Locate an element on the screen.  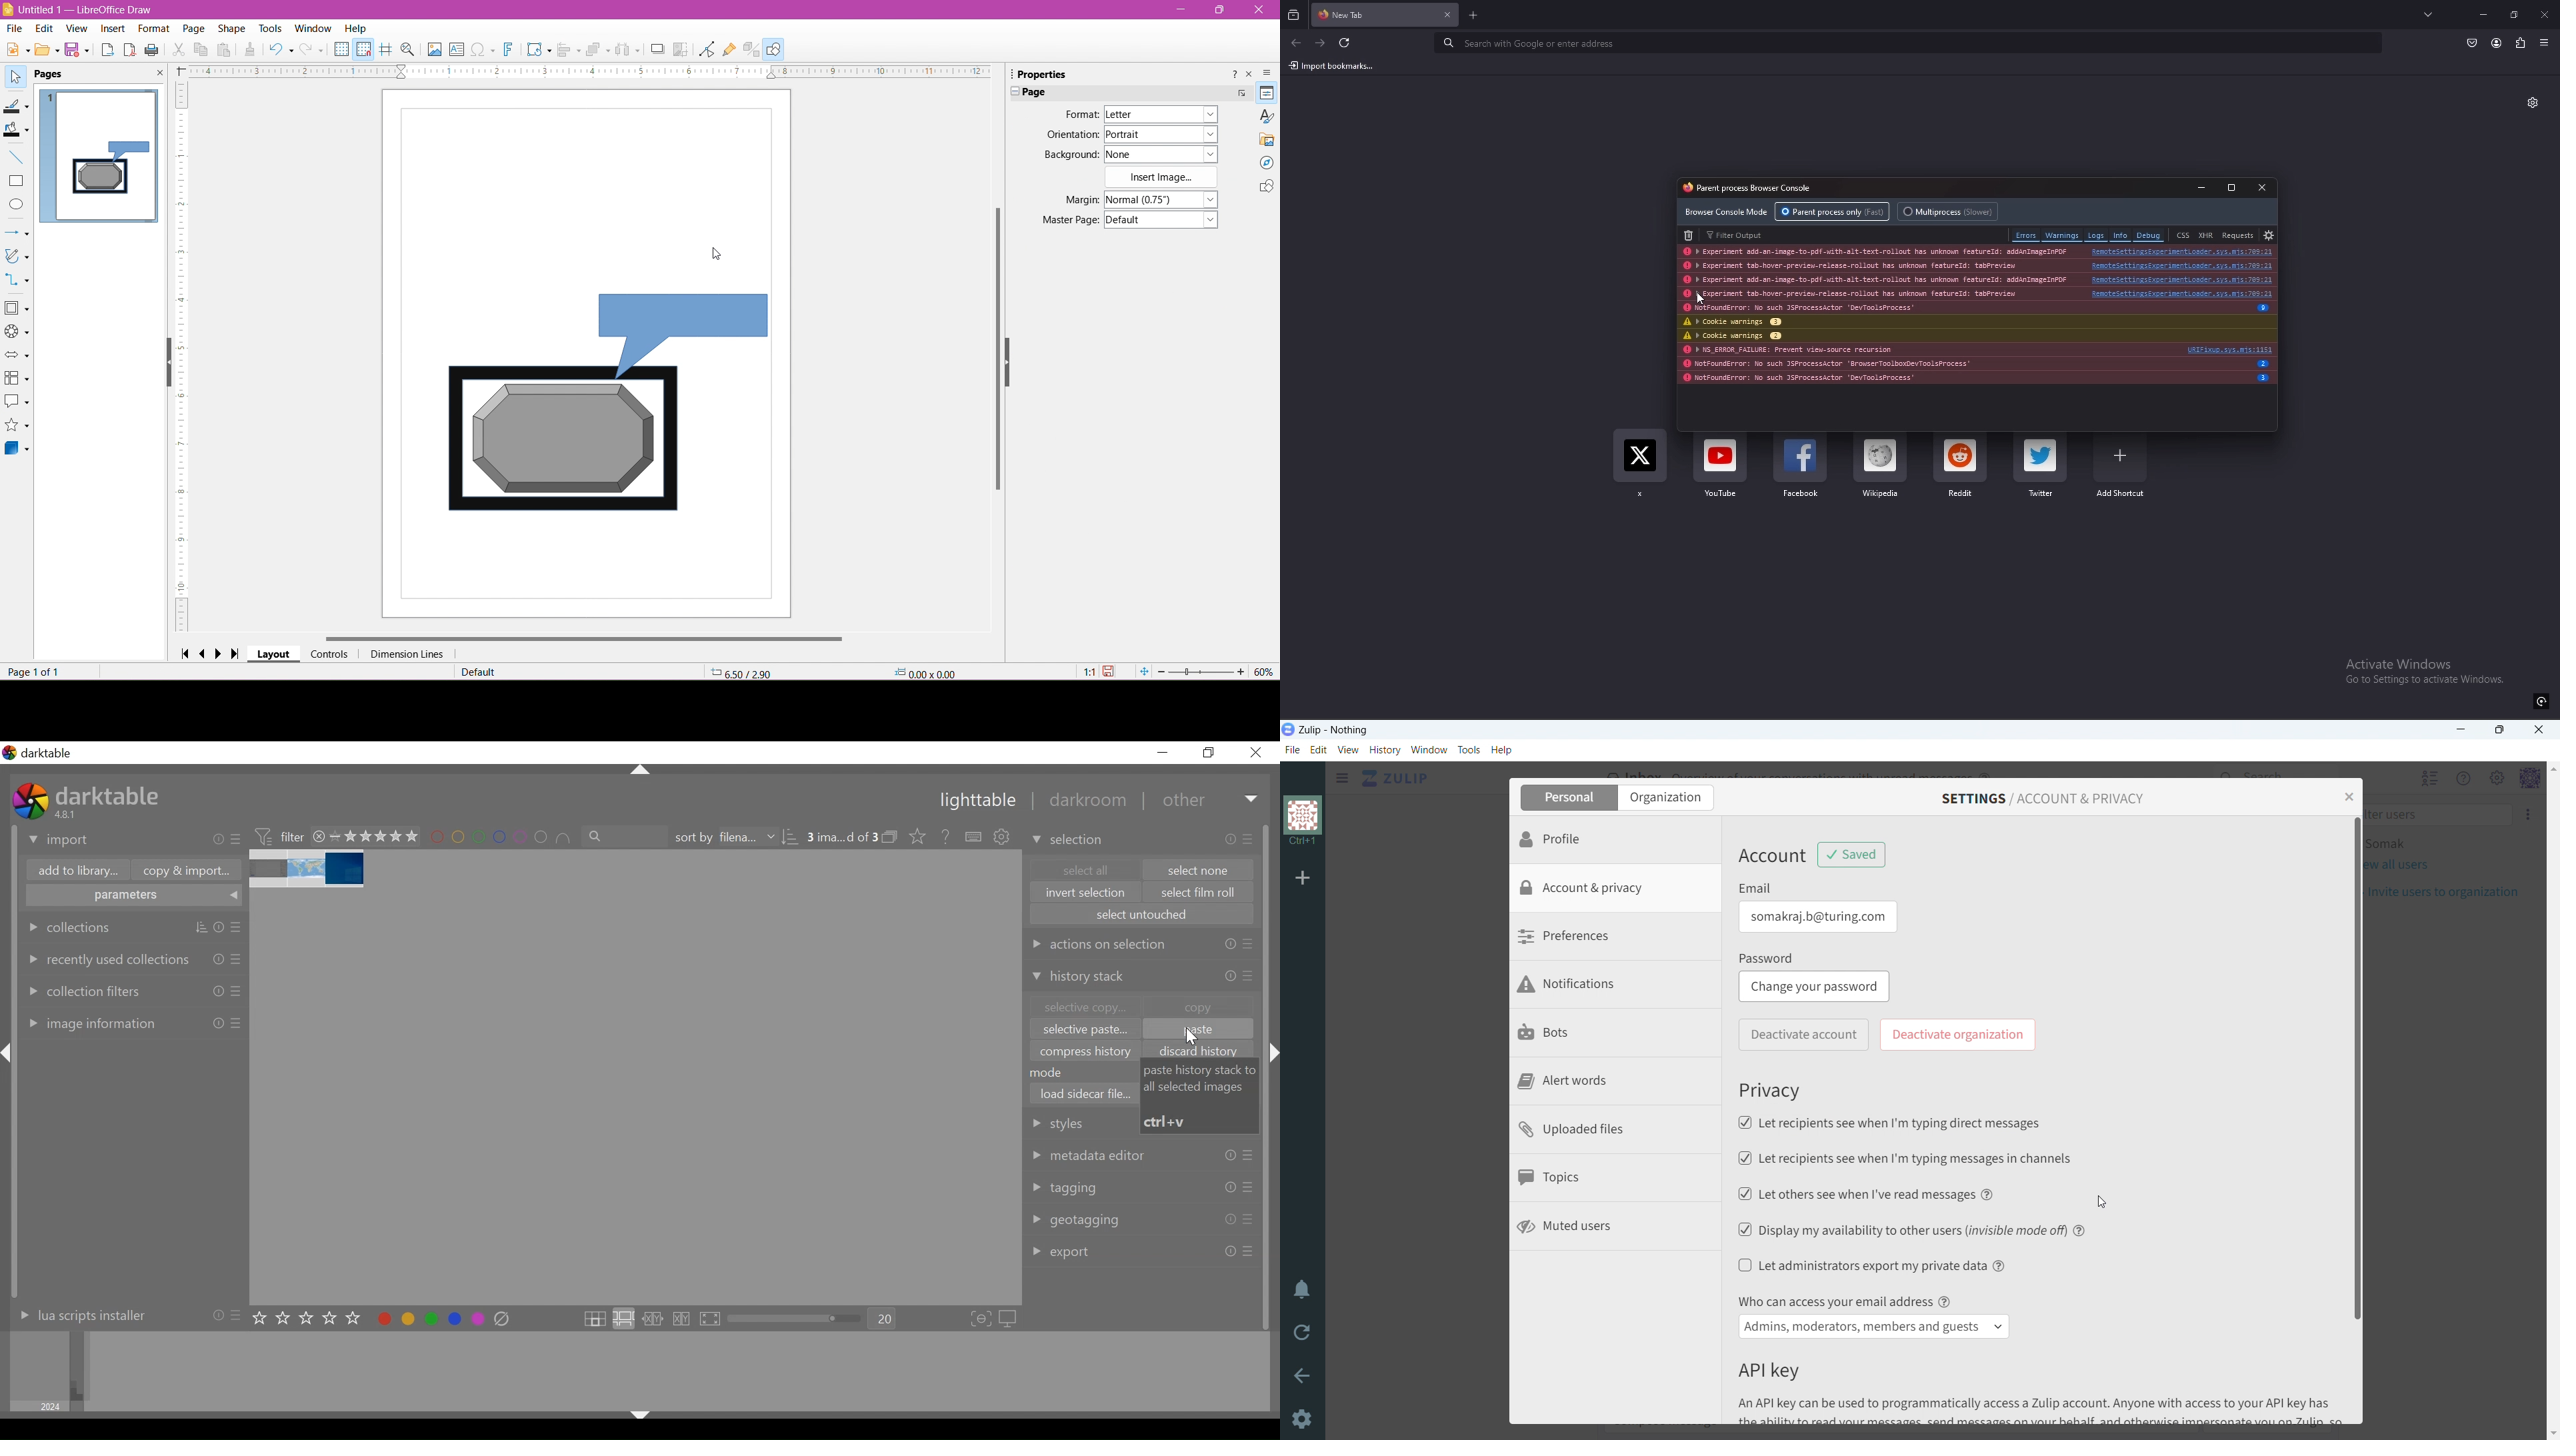
Vertical Scroll bar is located at coordinates (997, 354).